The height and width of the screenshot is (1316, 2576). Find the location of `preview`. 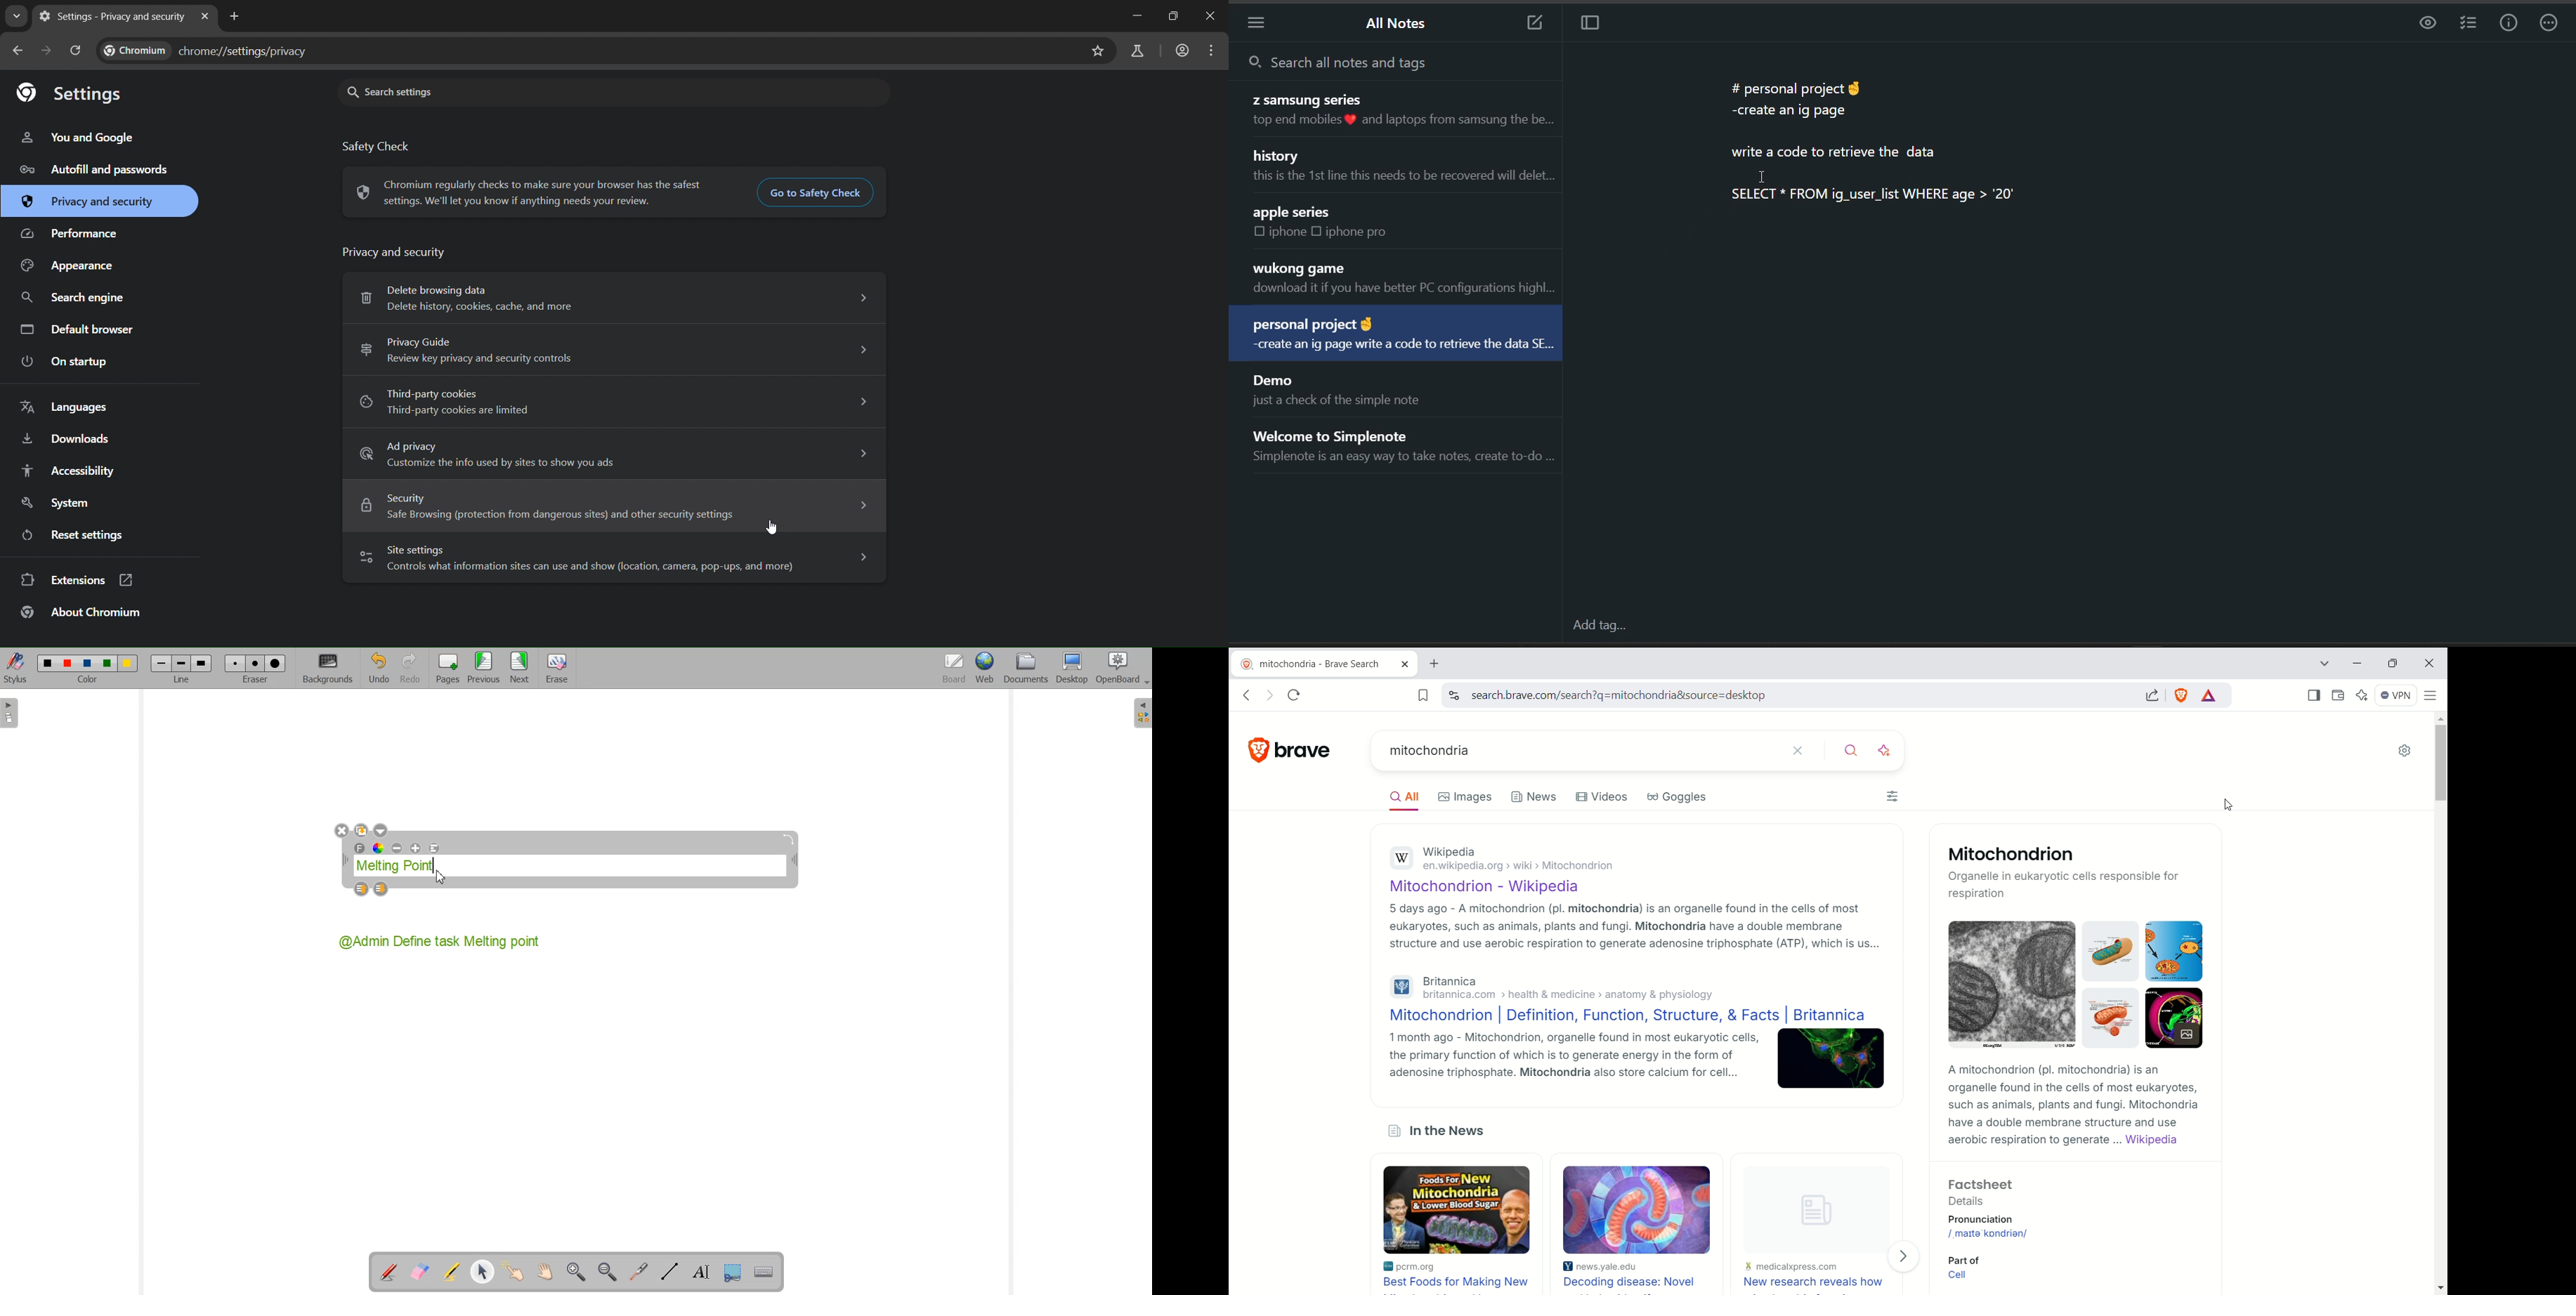

preview is located at coordinates (2425, 24).